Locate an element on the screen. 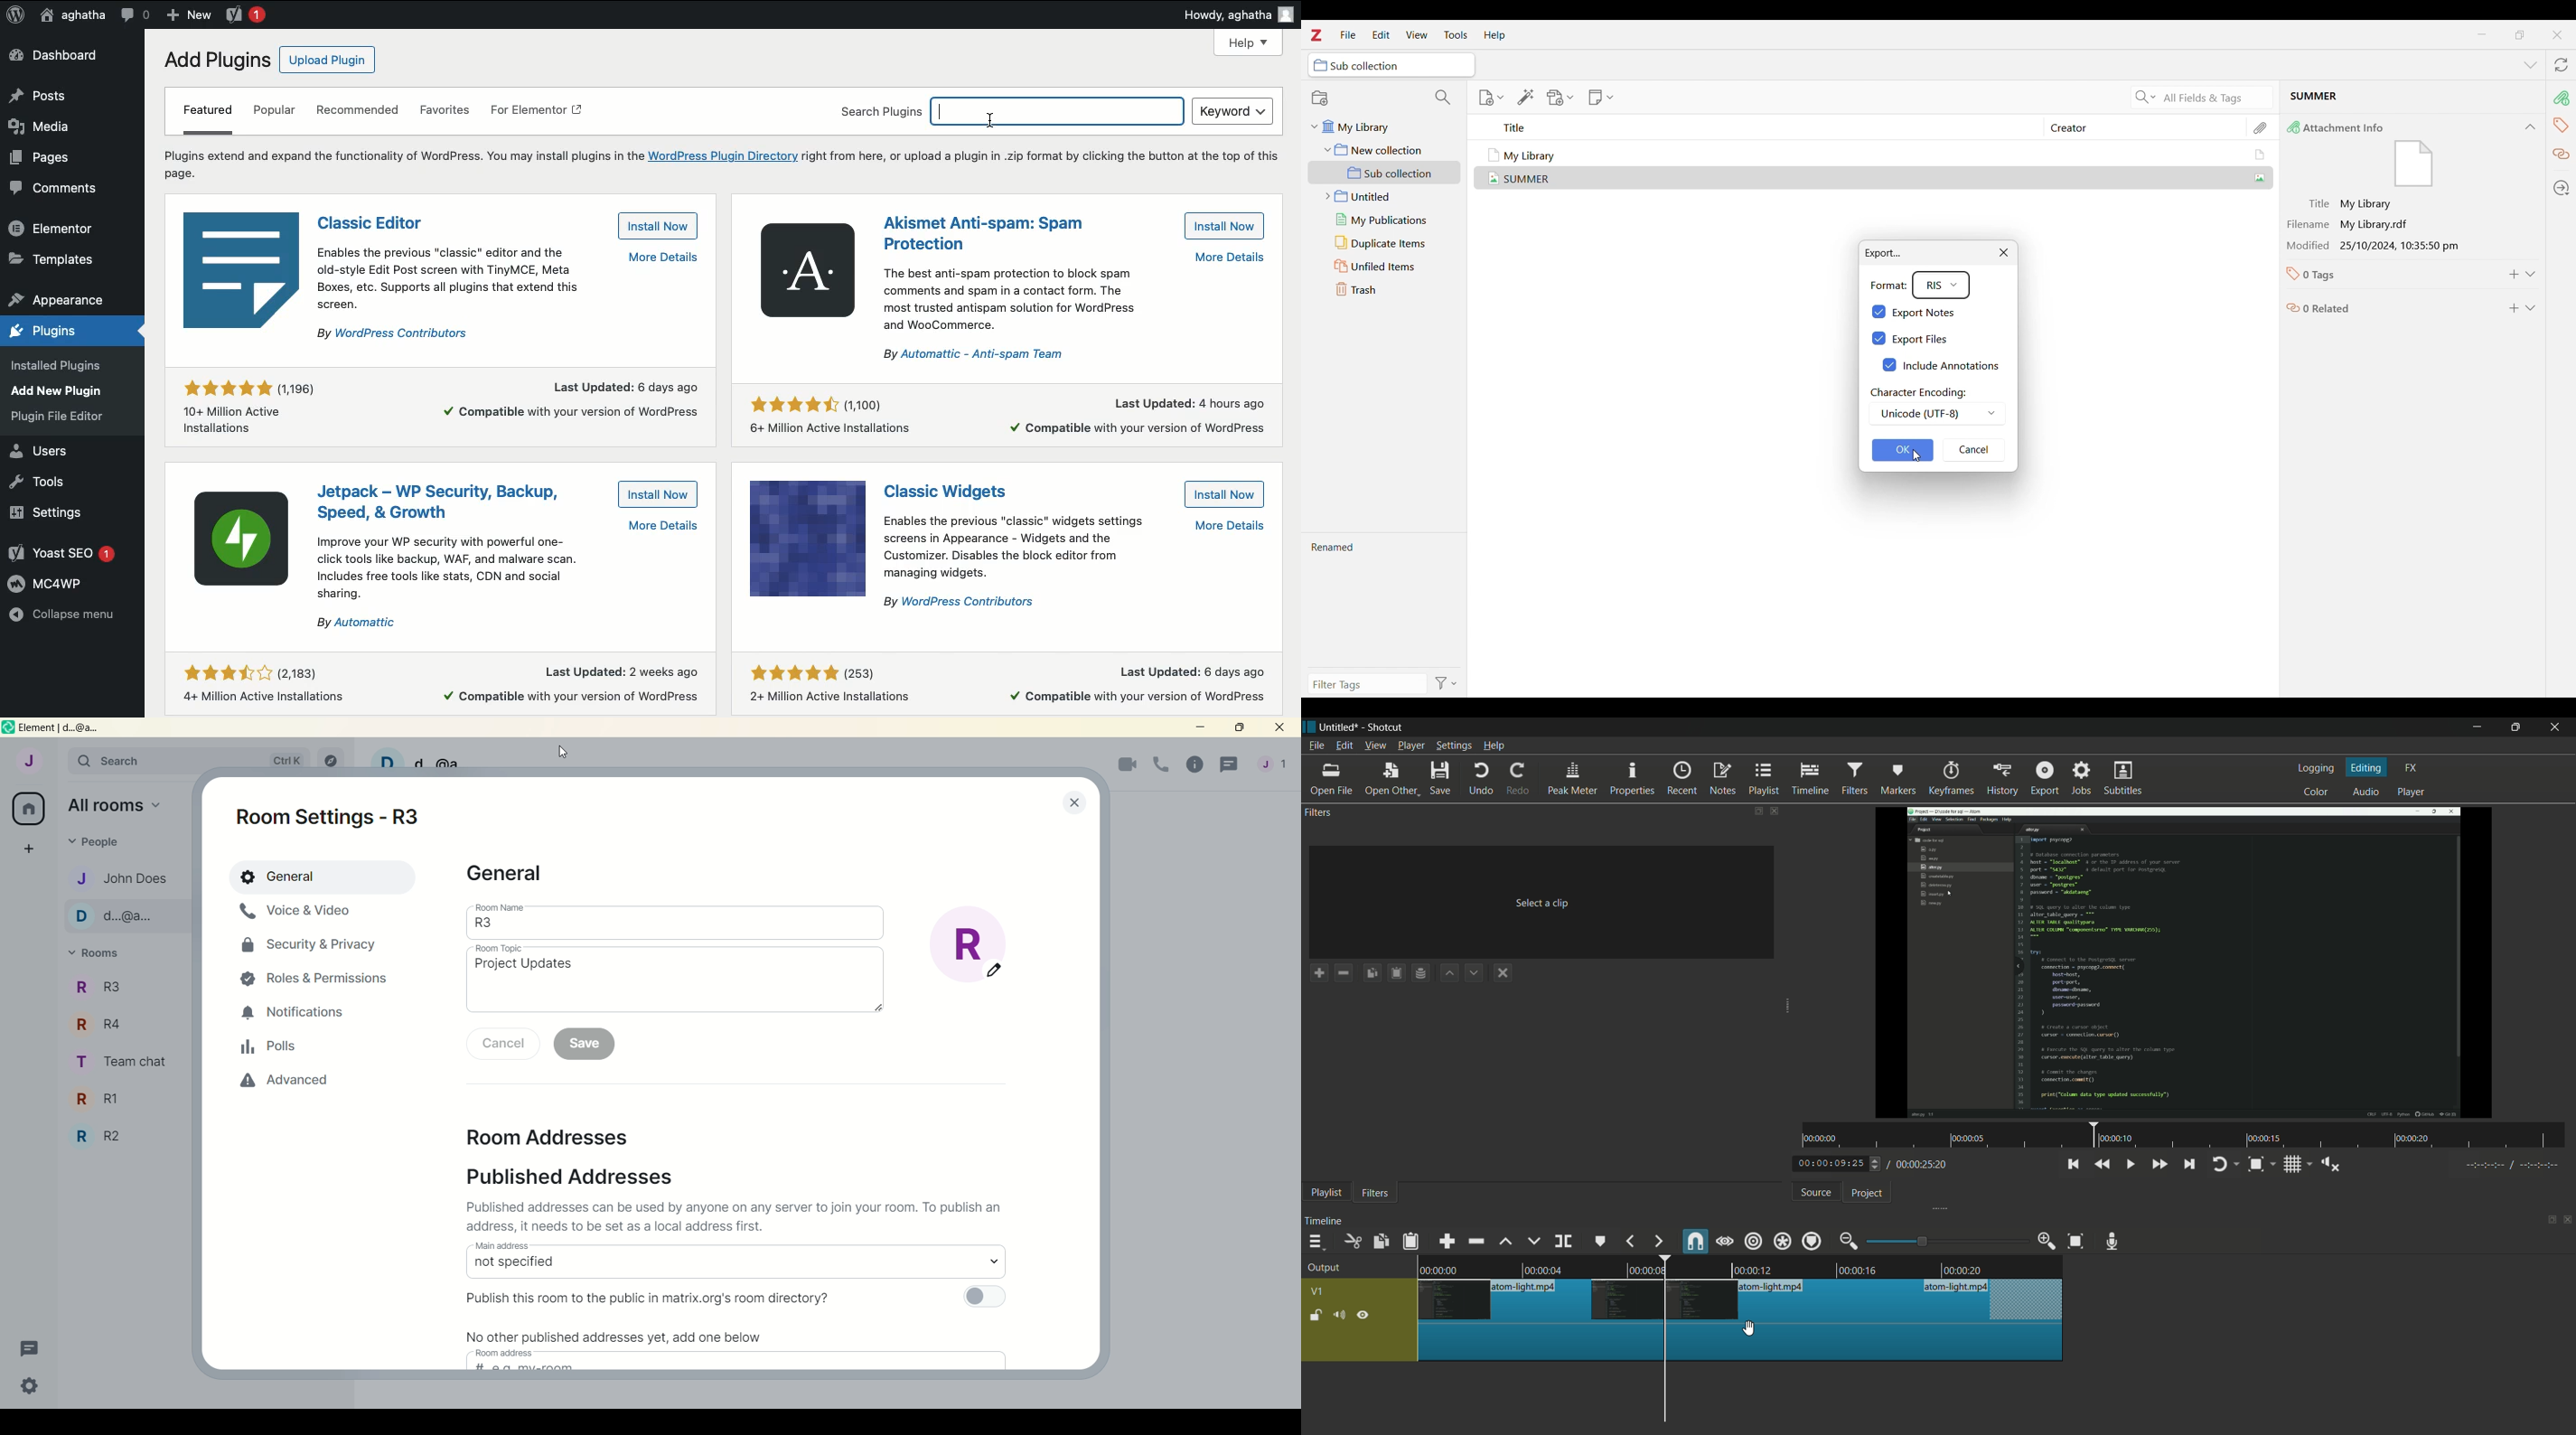  Collapse is located at coordinates (2531, 127).